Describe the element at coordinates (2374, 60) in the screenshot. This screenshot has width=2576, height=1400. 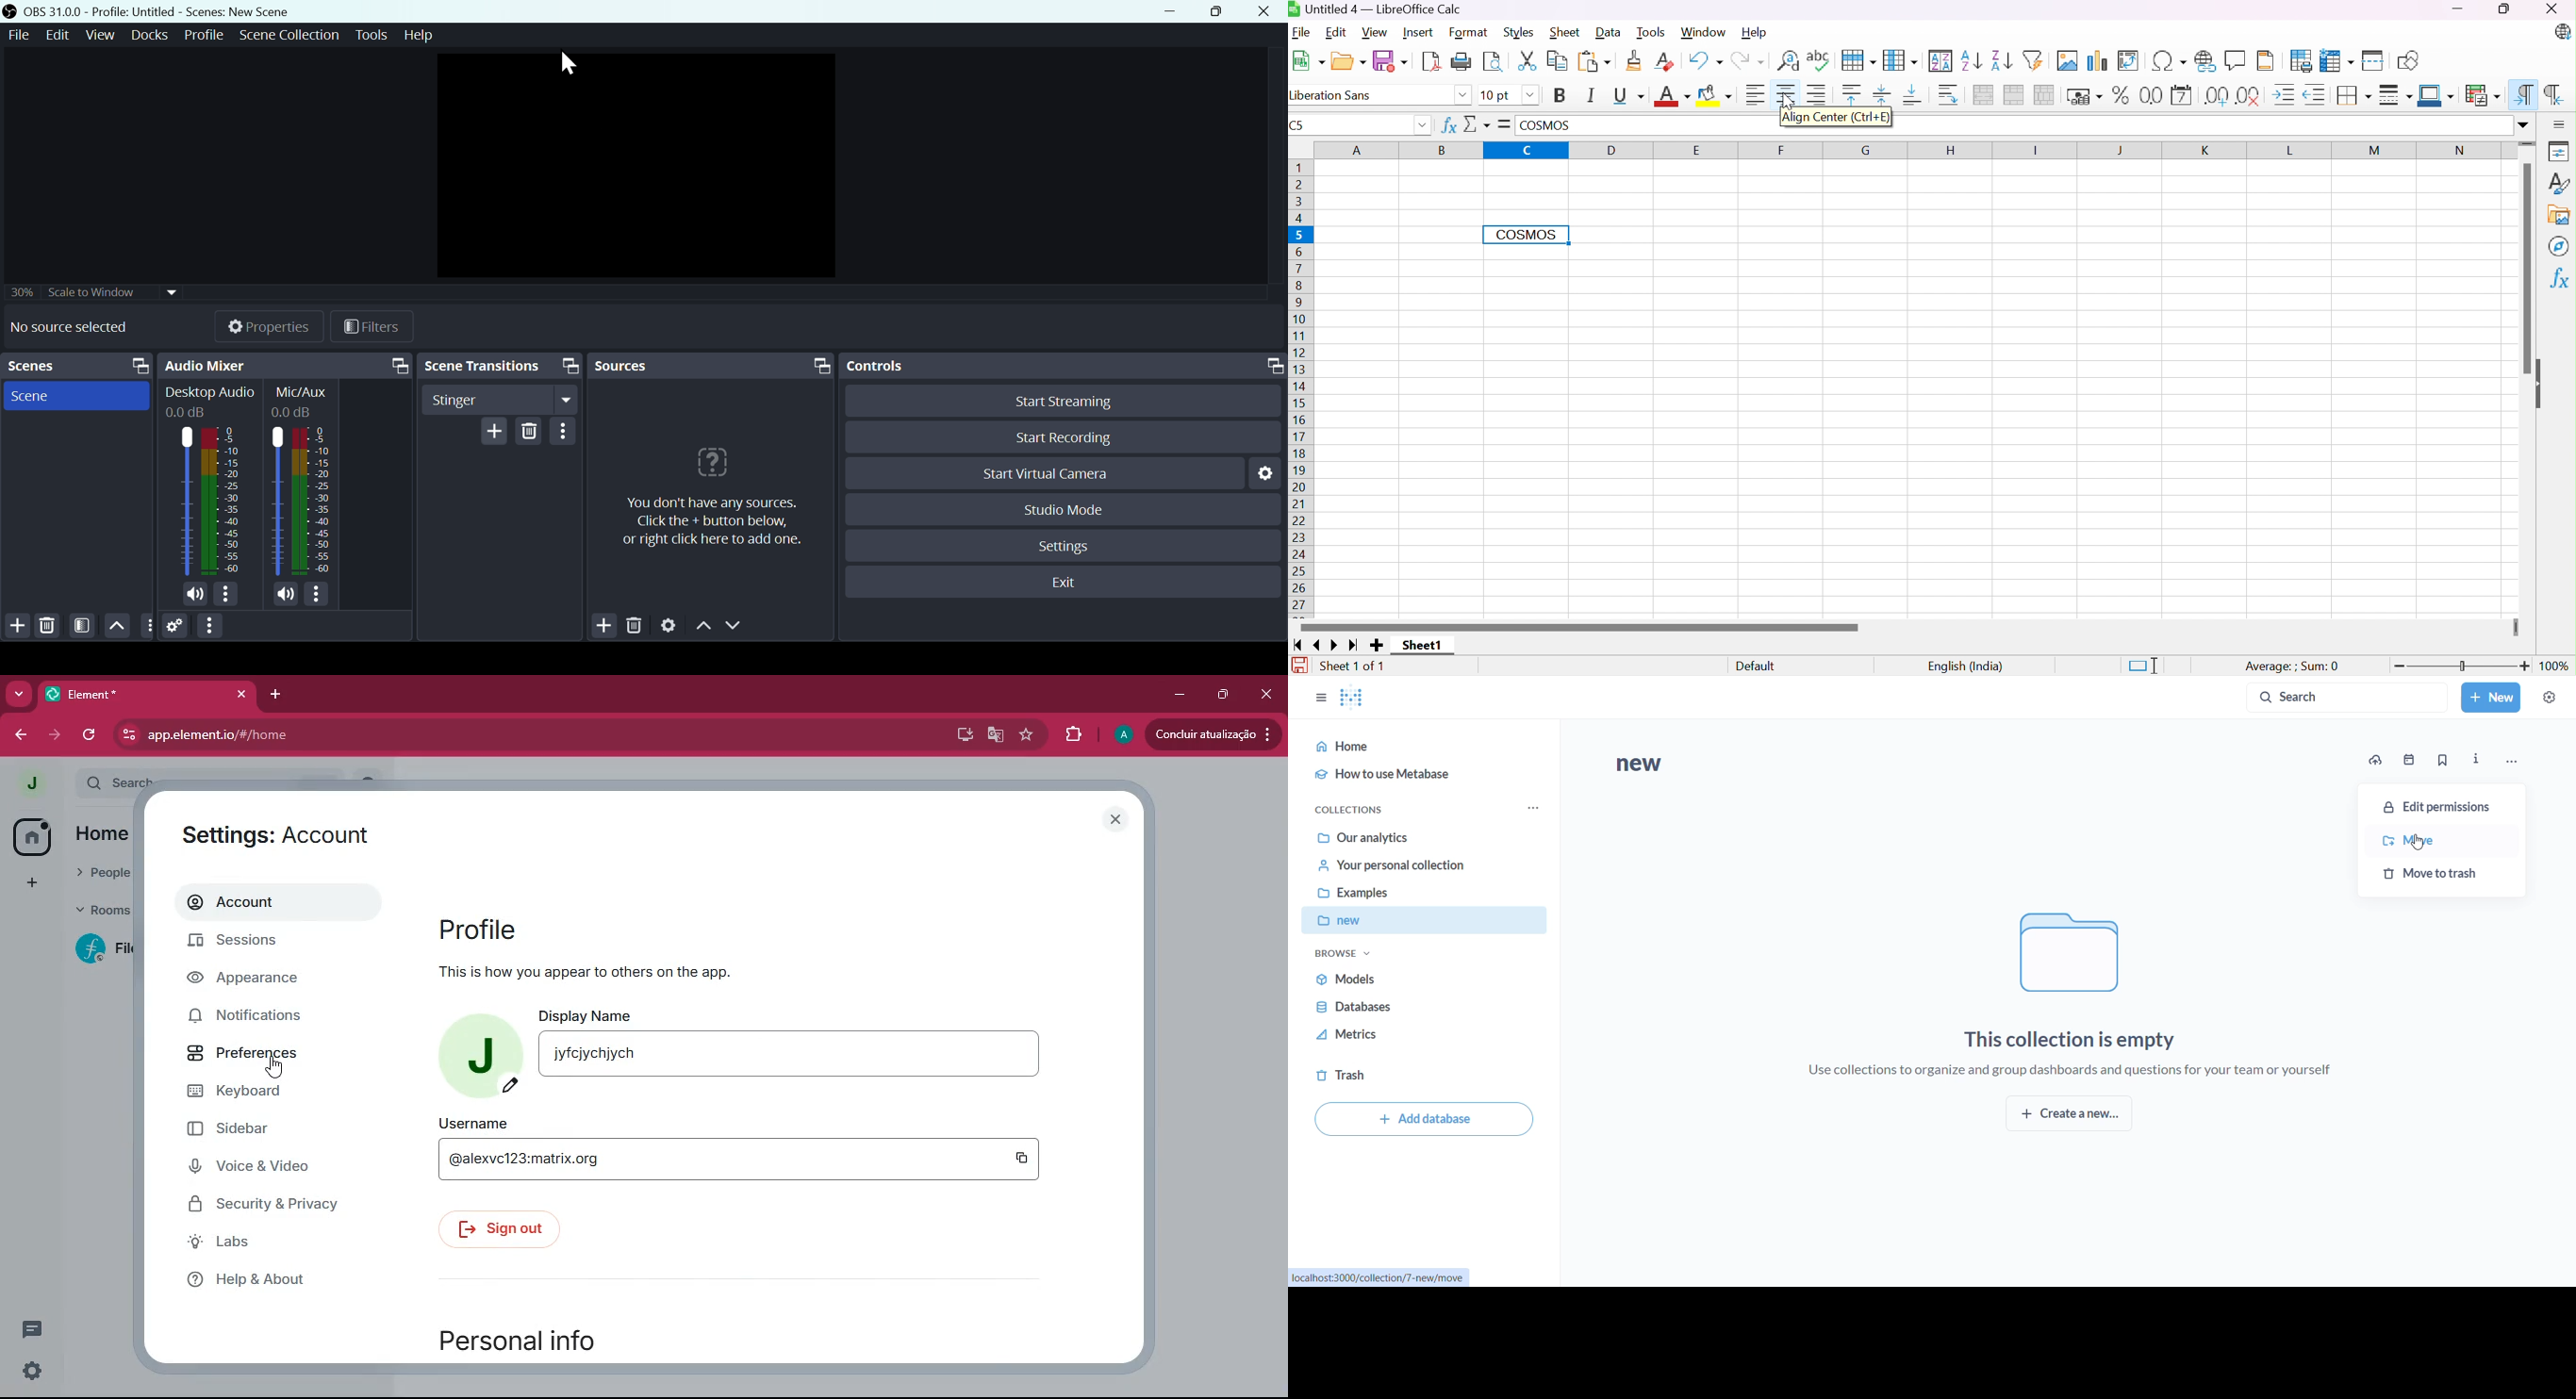
I see `Split Window` at that location.